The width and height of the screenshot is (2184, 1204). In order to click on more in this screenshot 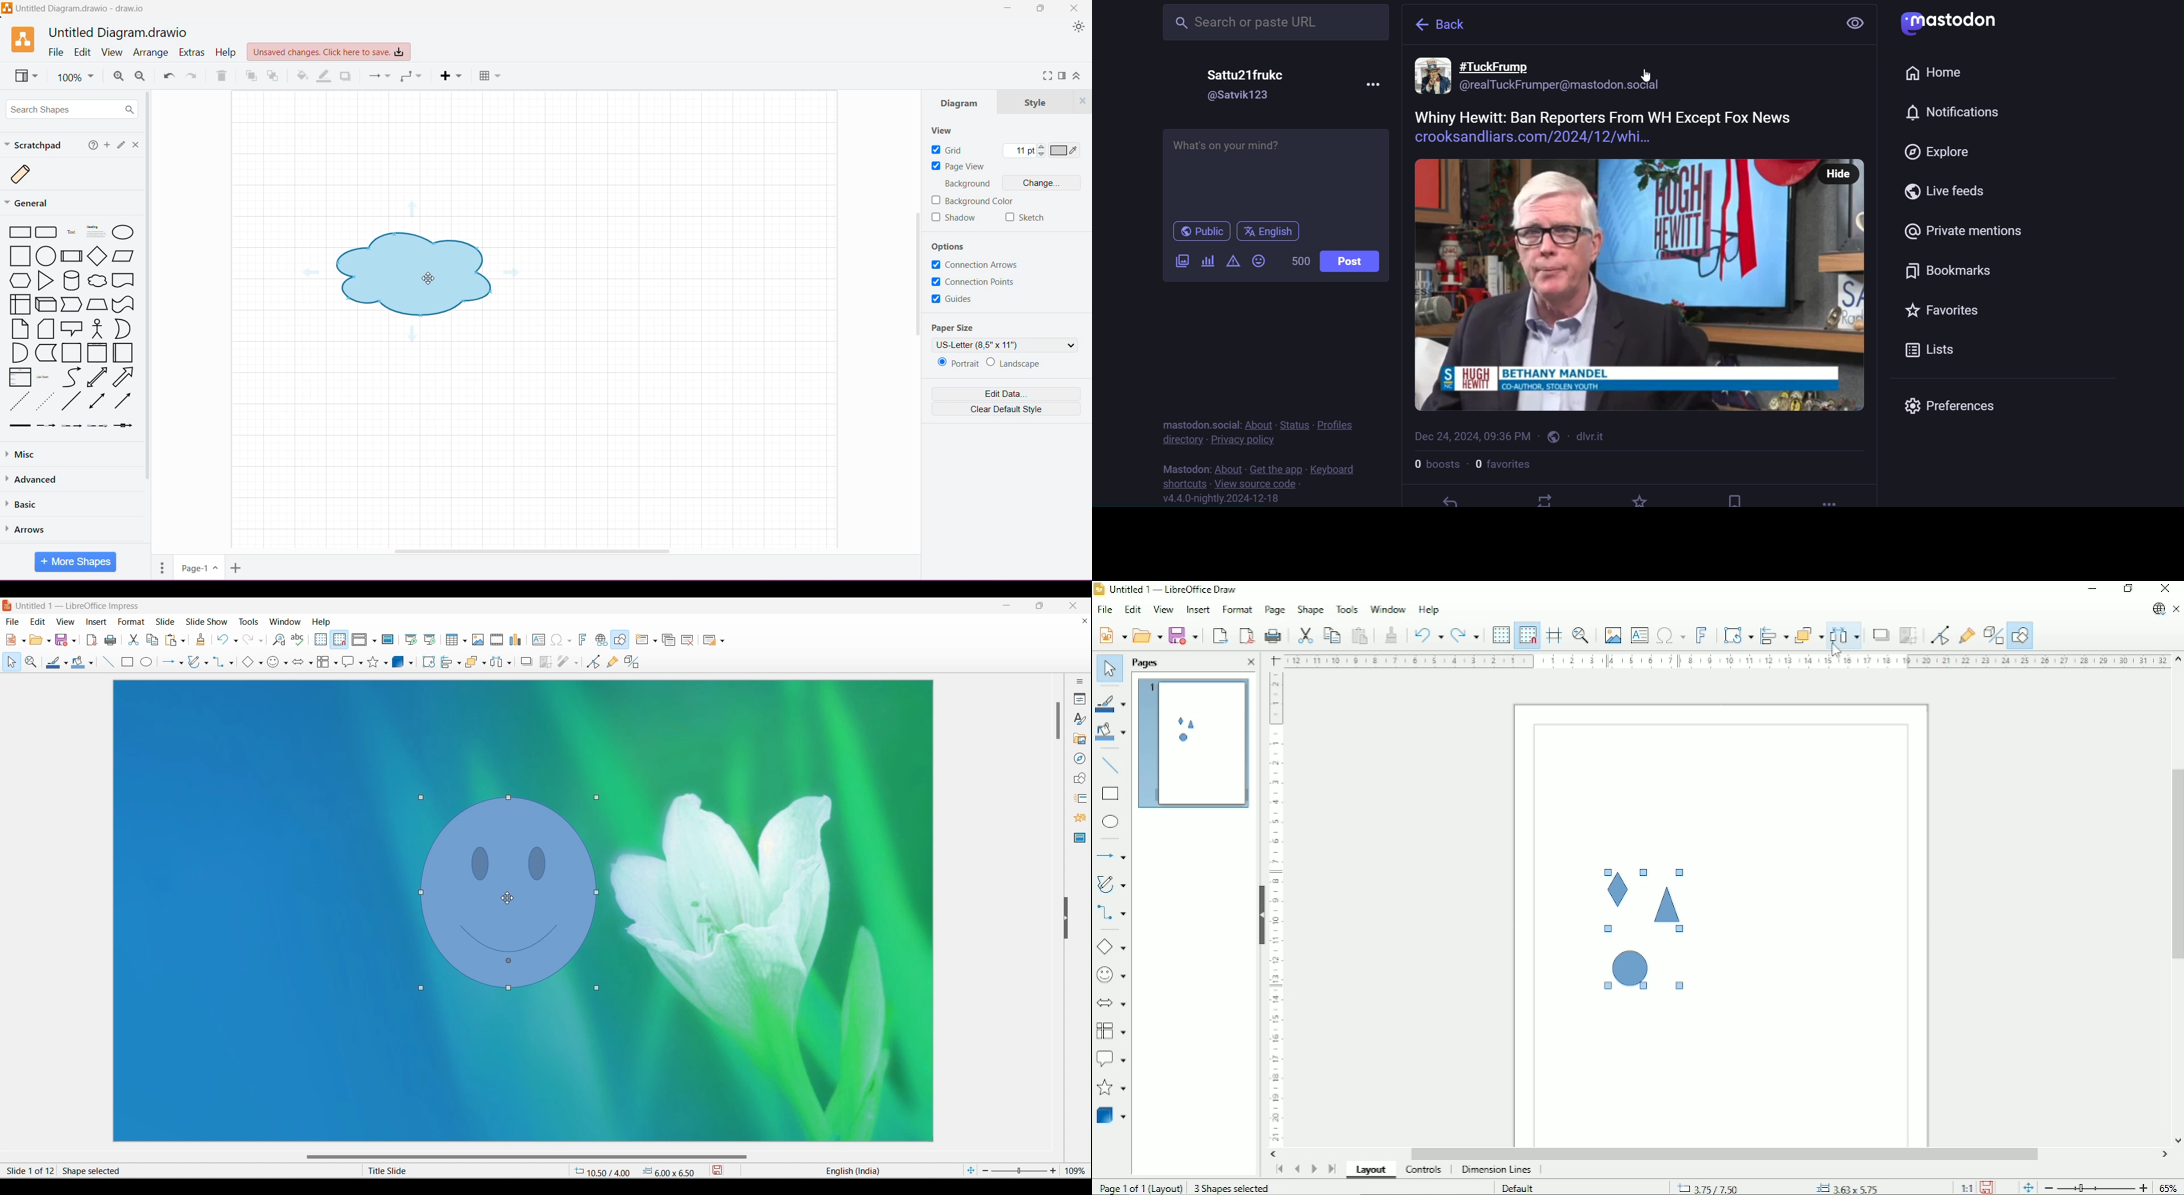, I will do `click(1379, 84)`.